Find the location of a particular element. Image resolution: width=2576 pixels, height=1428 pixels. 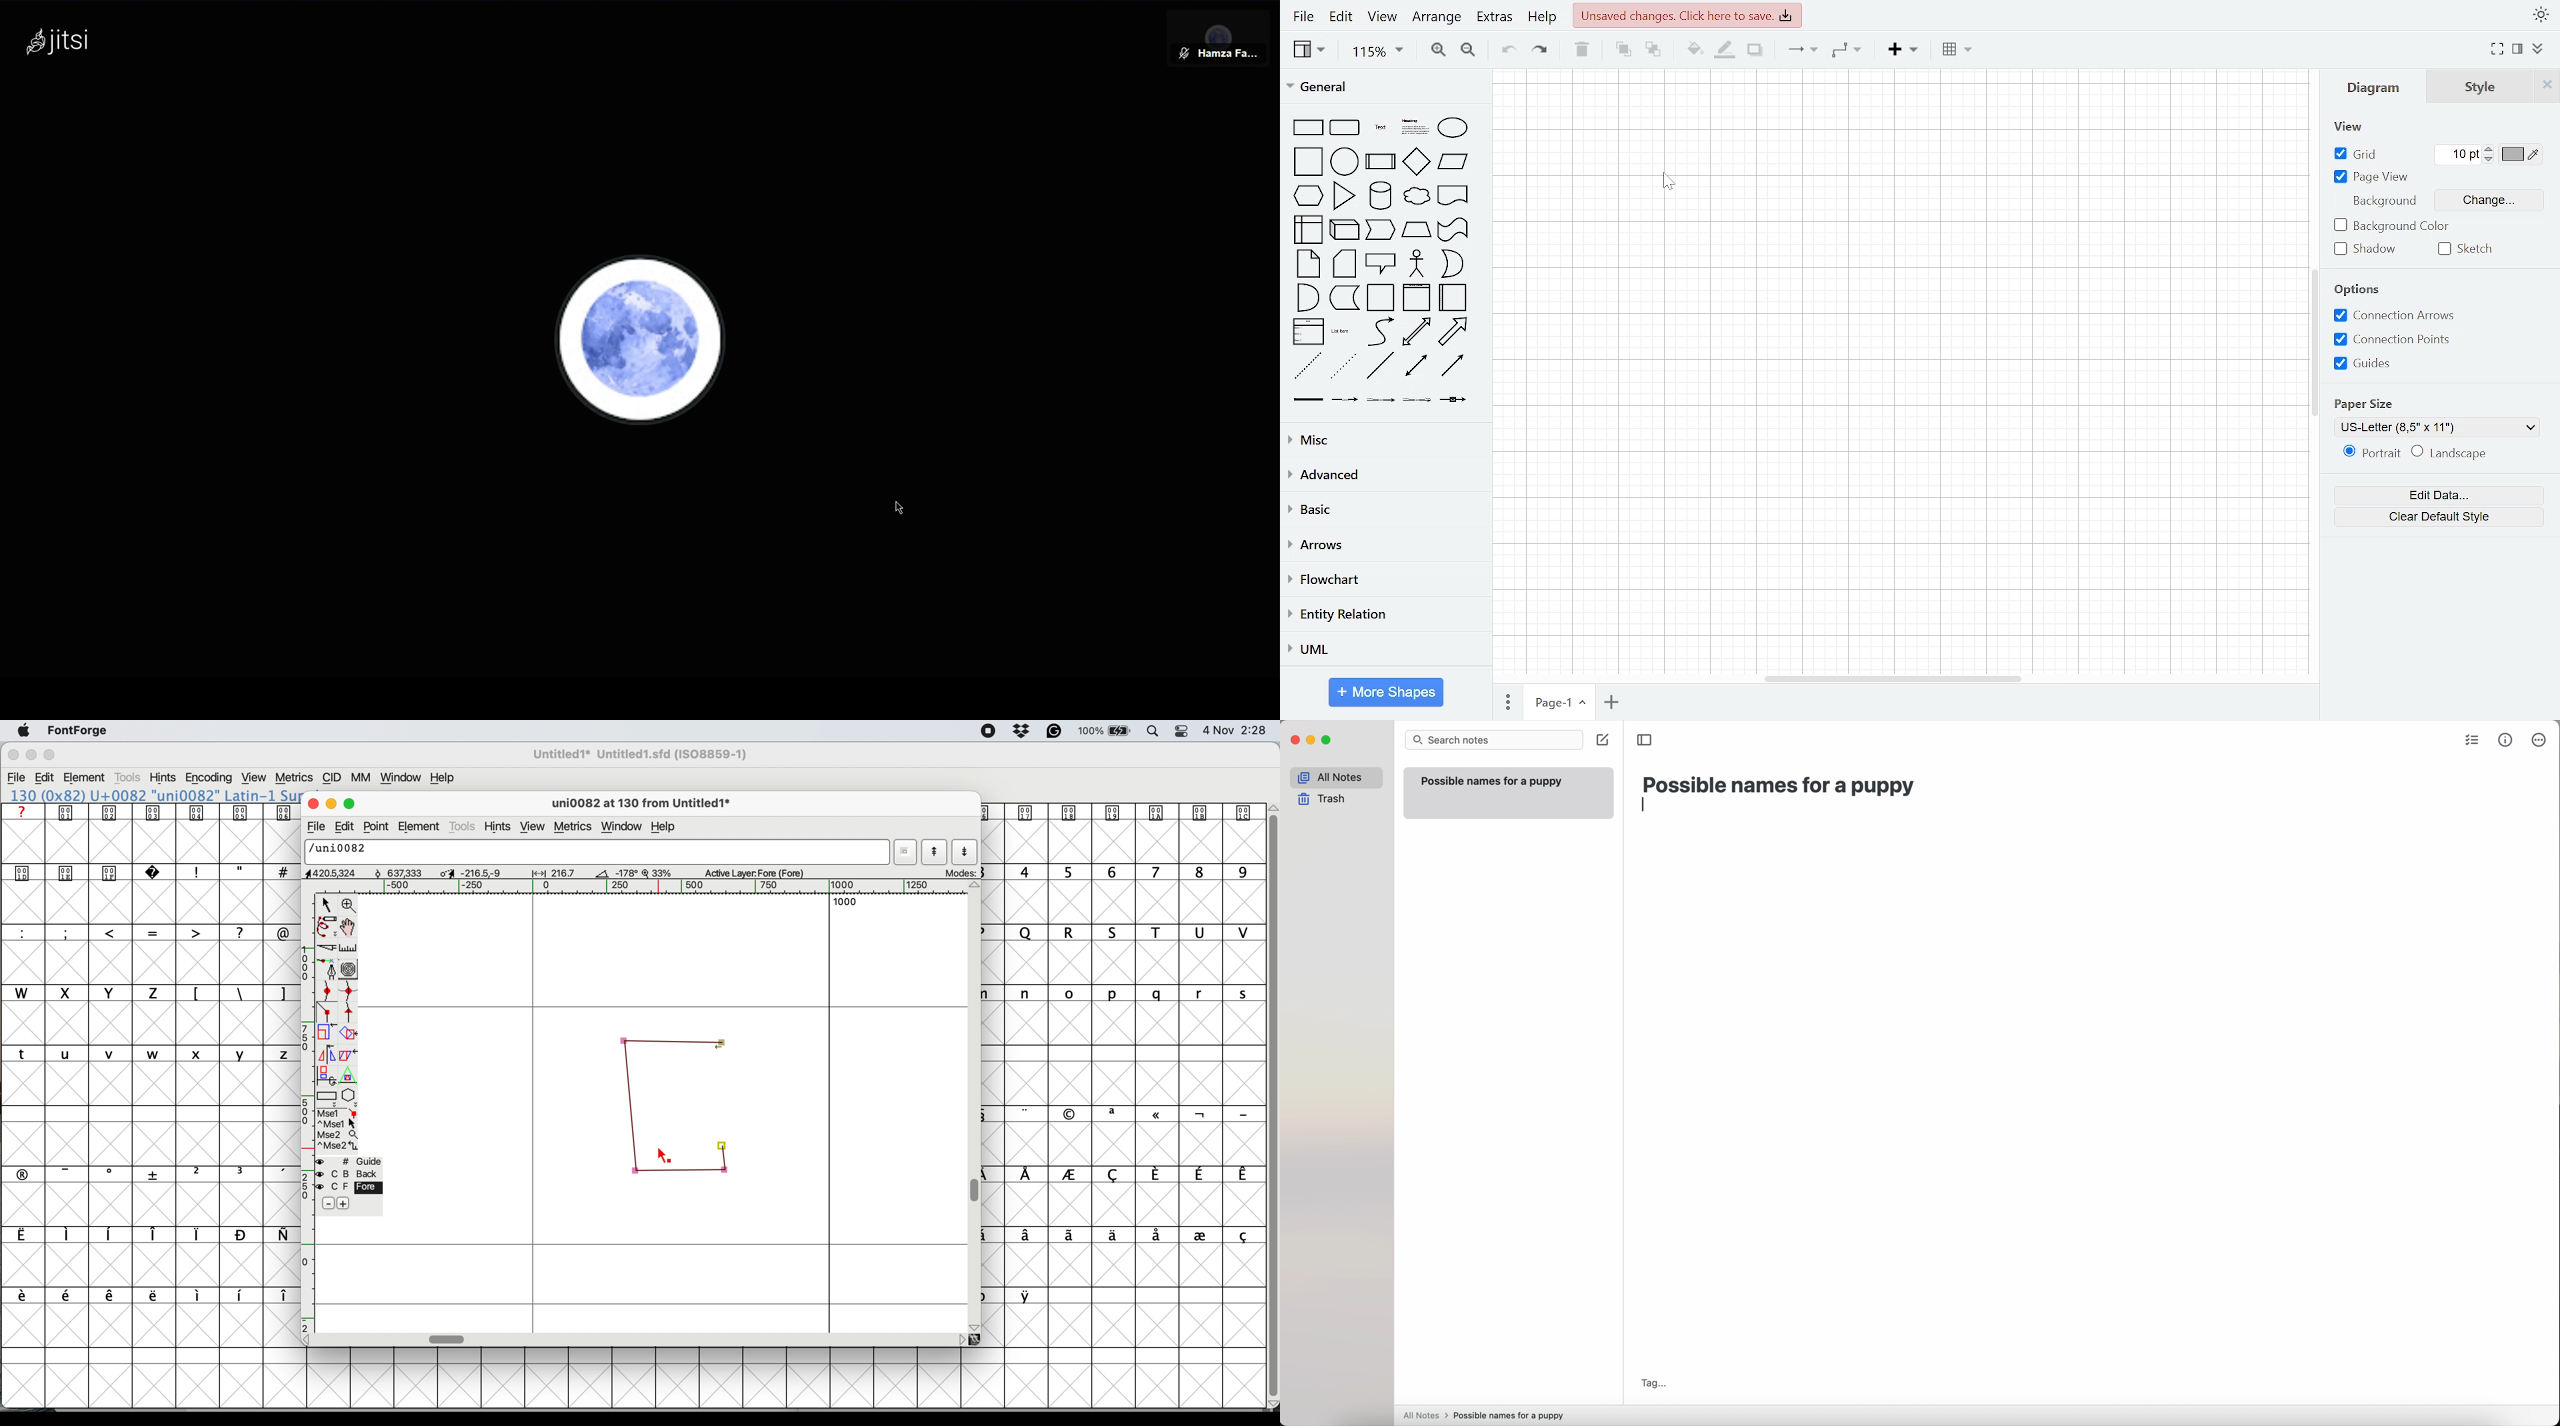

vertical container is located at coordinates (1417, 298).